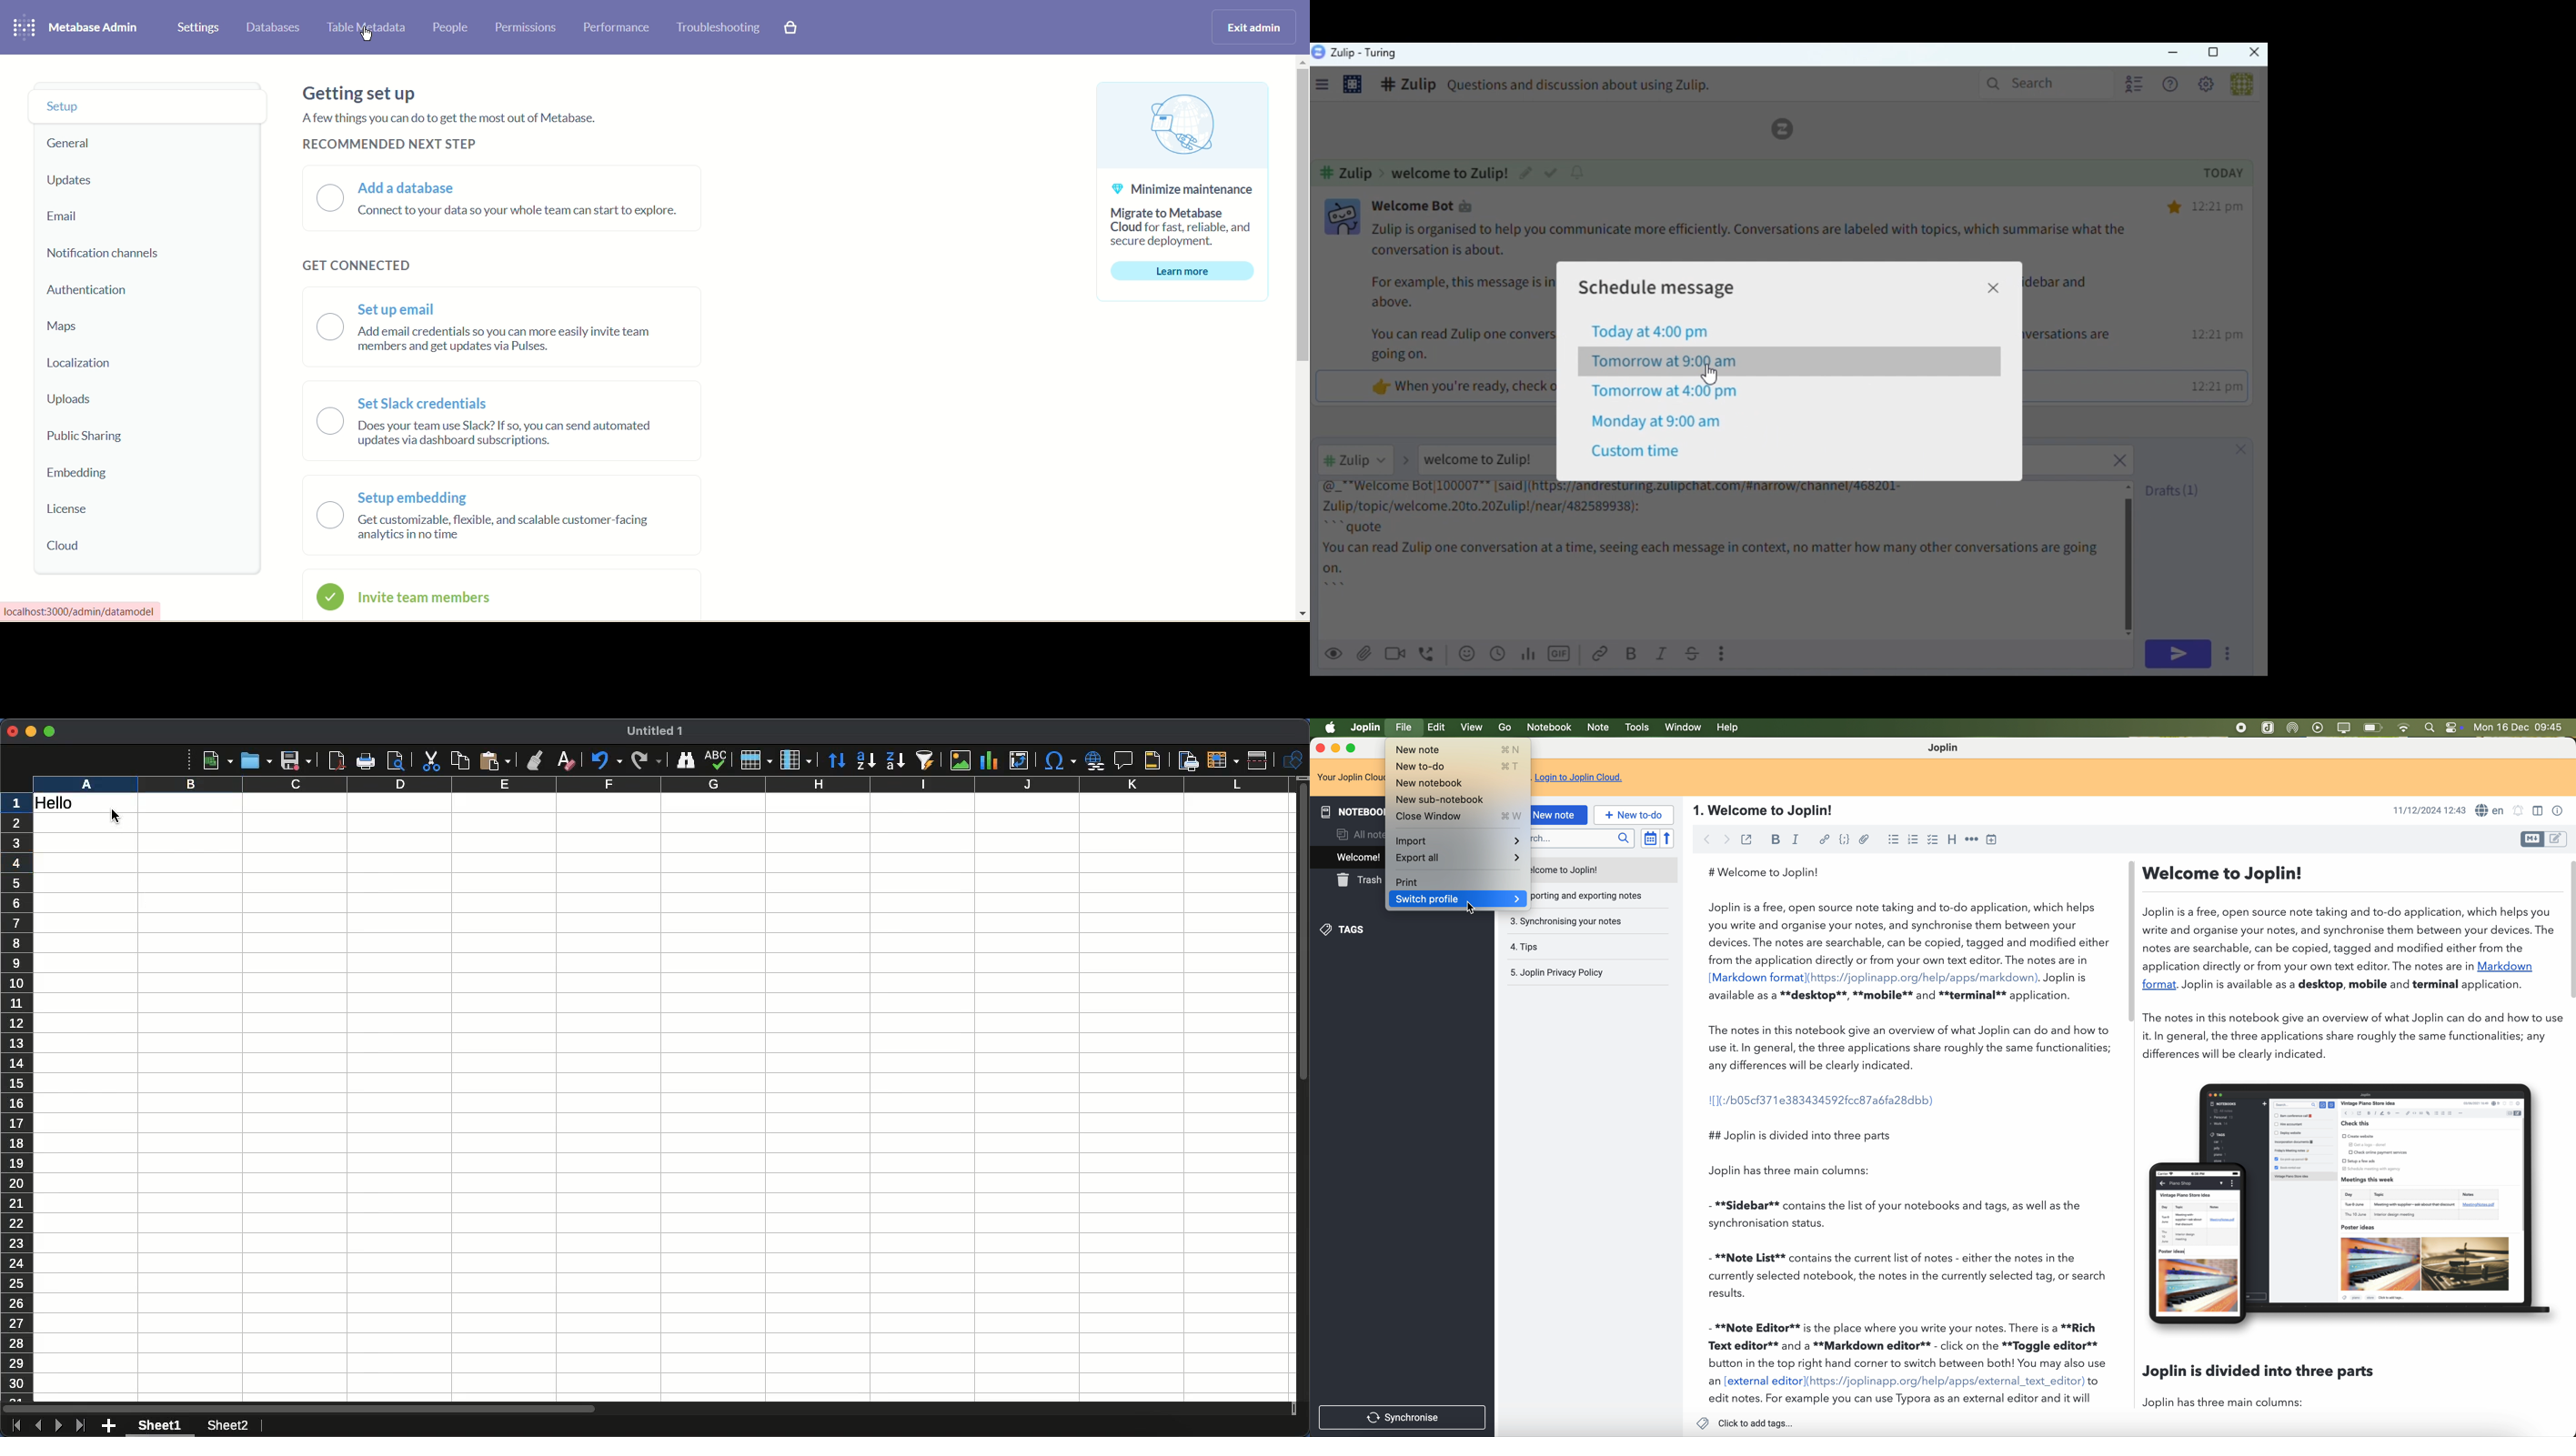 The image size is (2576, 1456). Describe the element at coordinates (1295, 760) in the screenshot. I see `Shapes` at that location.